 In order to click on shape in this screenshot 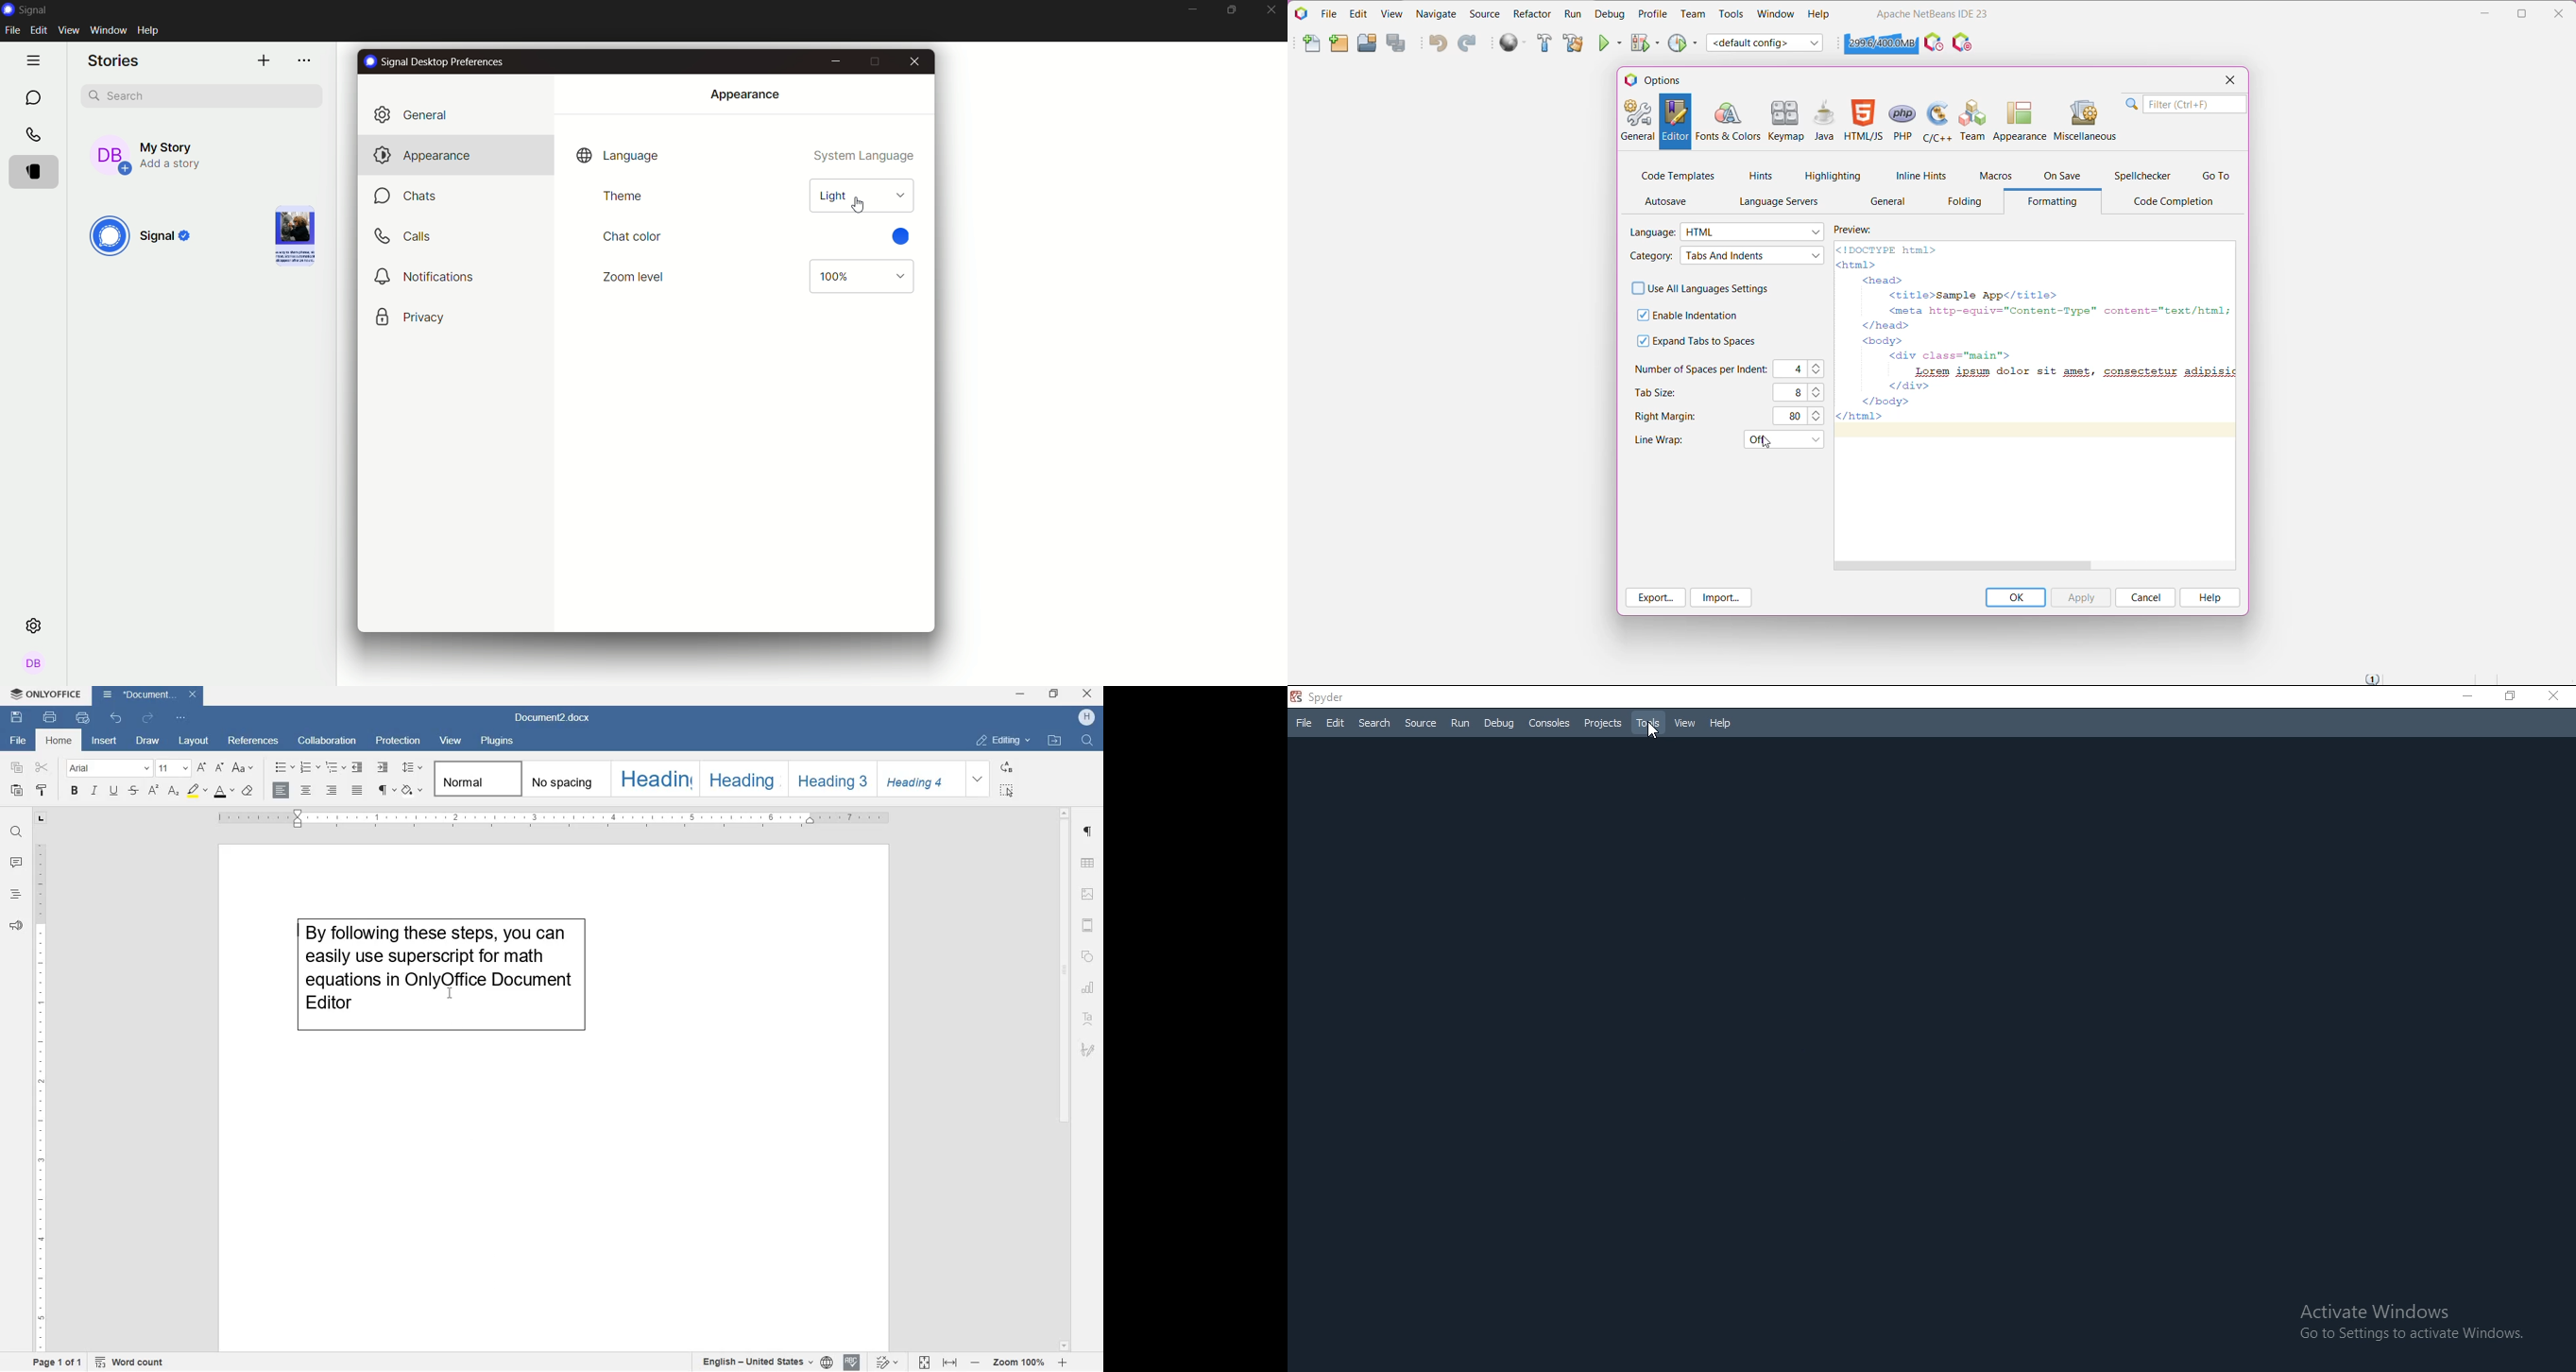, I will do `click(1088, 958)`.